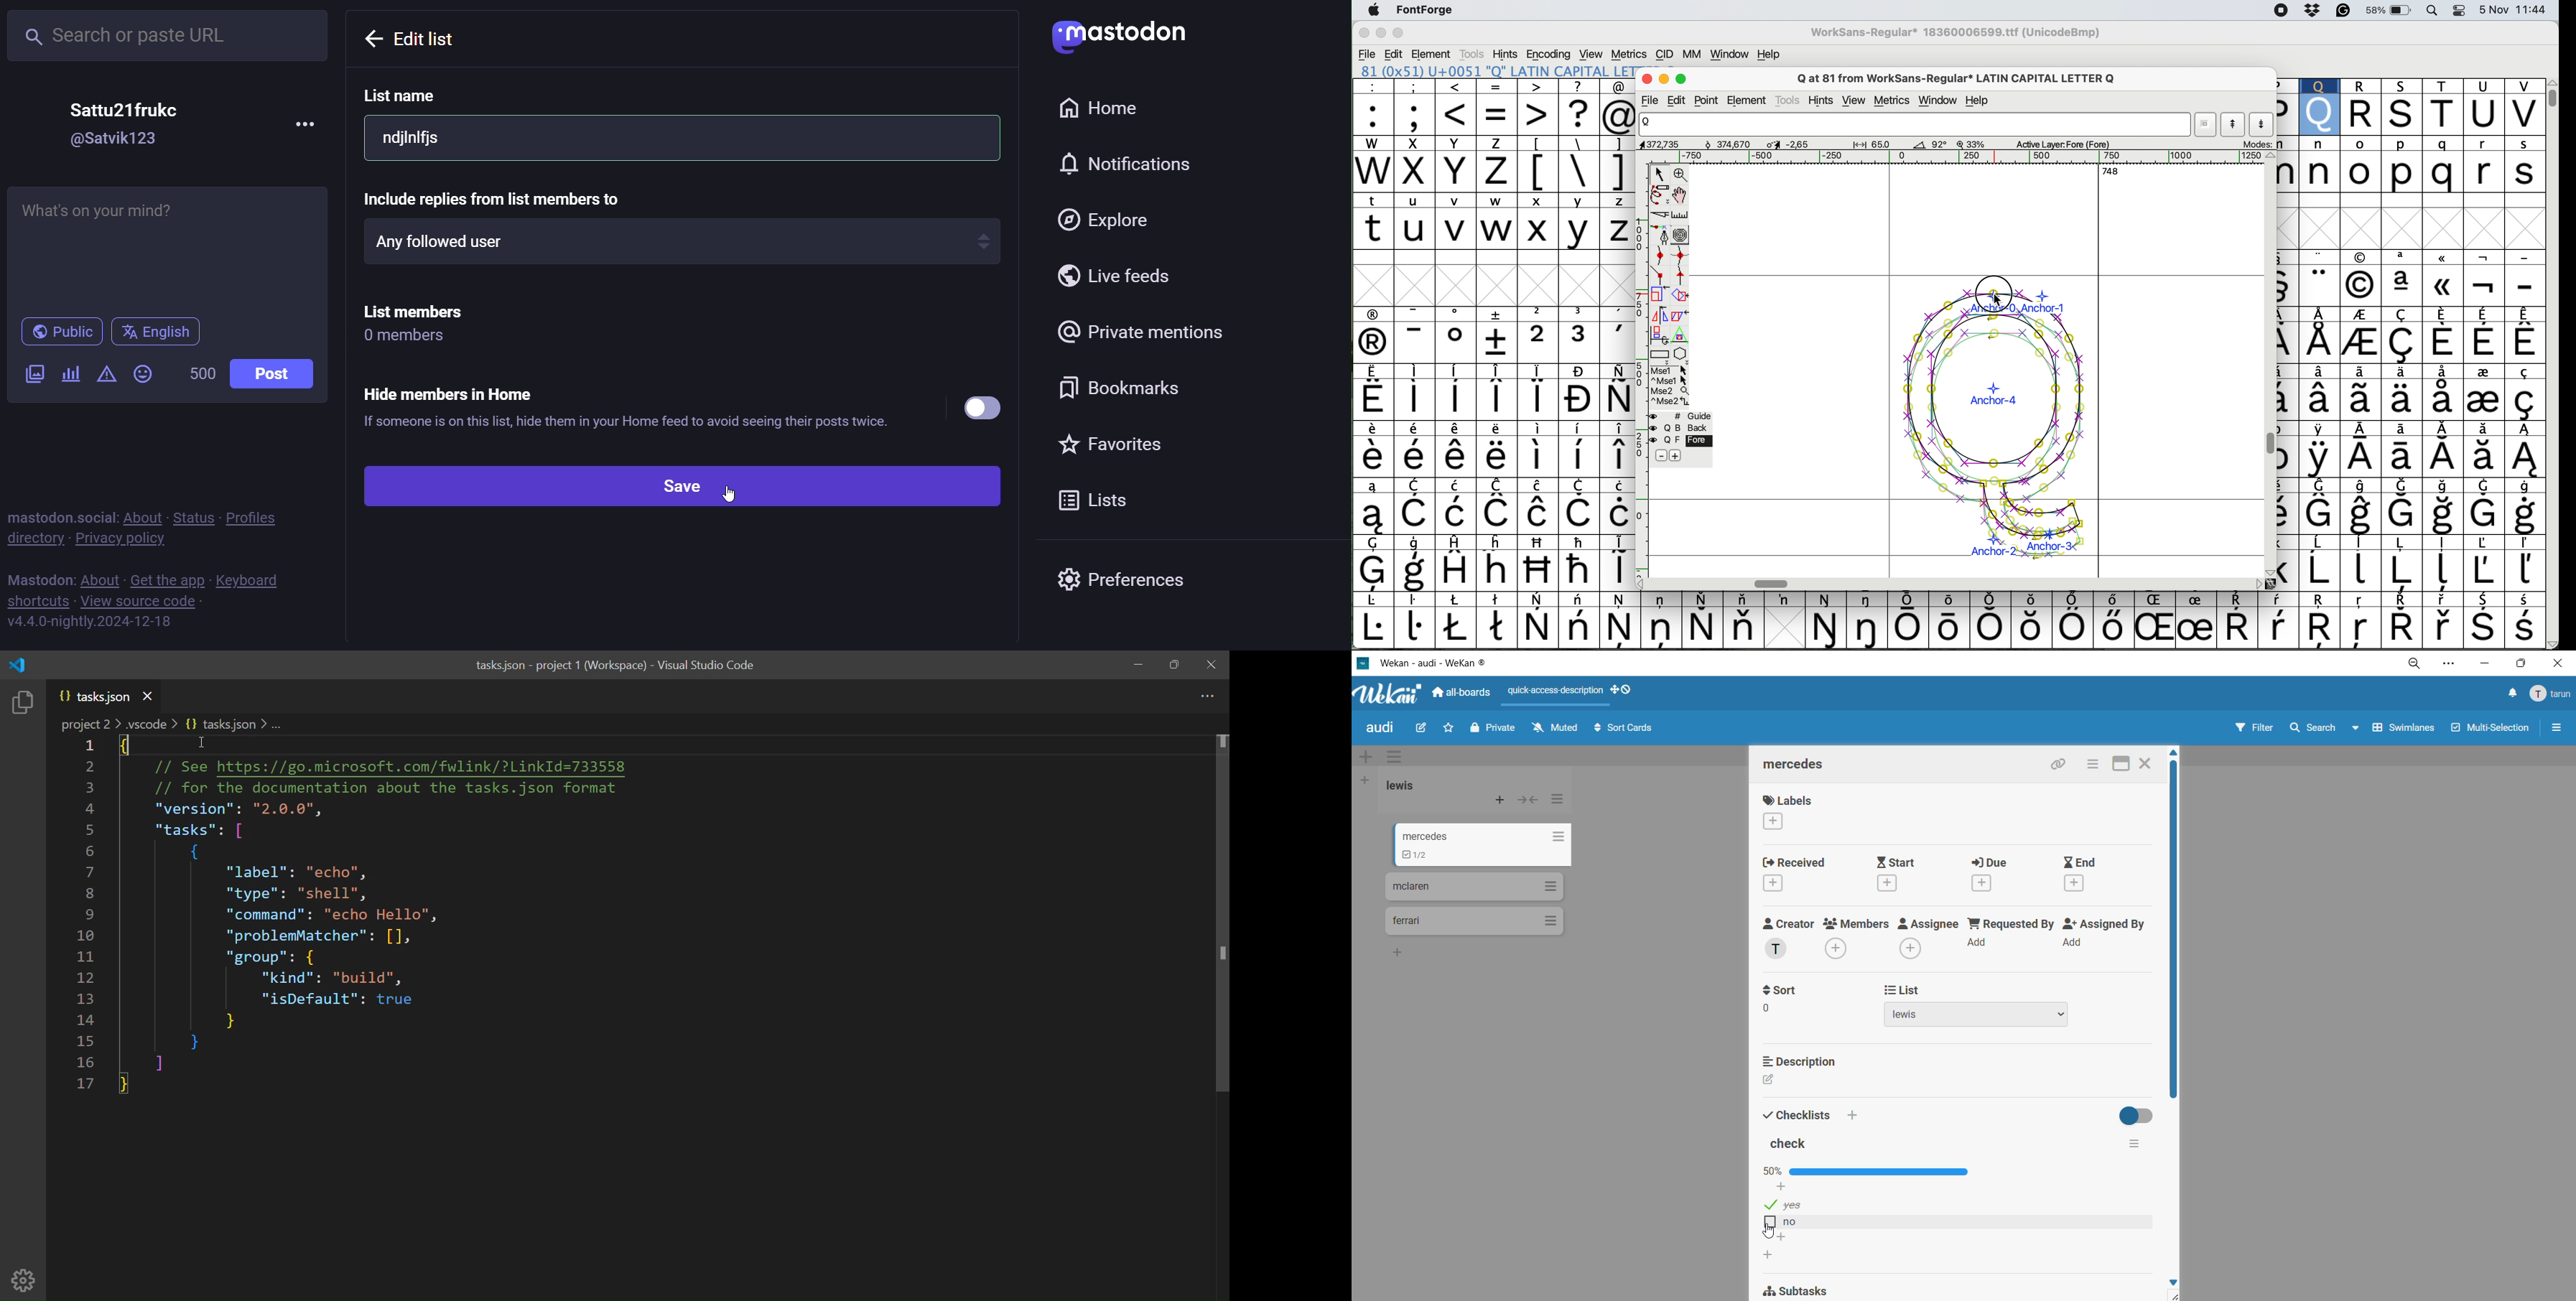  I want to click on status, so click(193, 516).